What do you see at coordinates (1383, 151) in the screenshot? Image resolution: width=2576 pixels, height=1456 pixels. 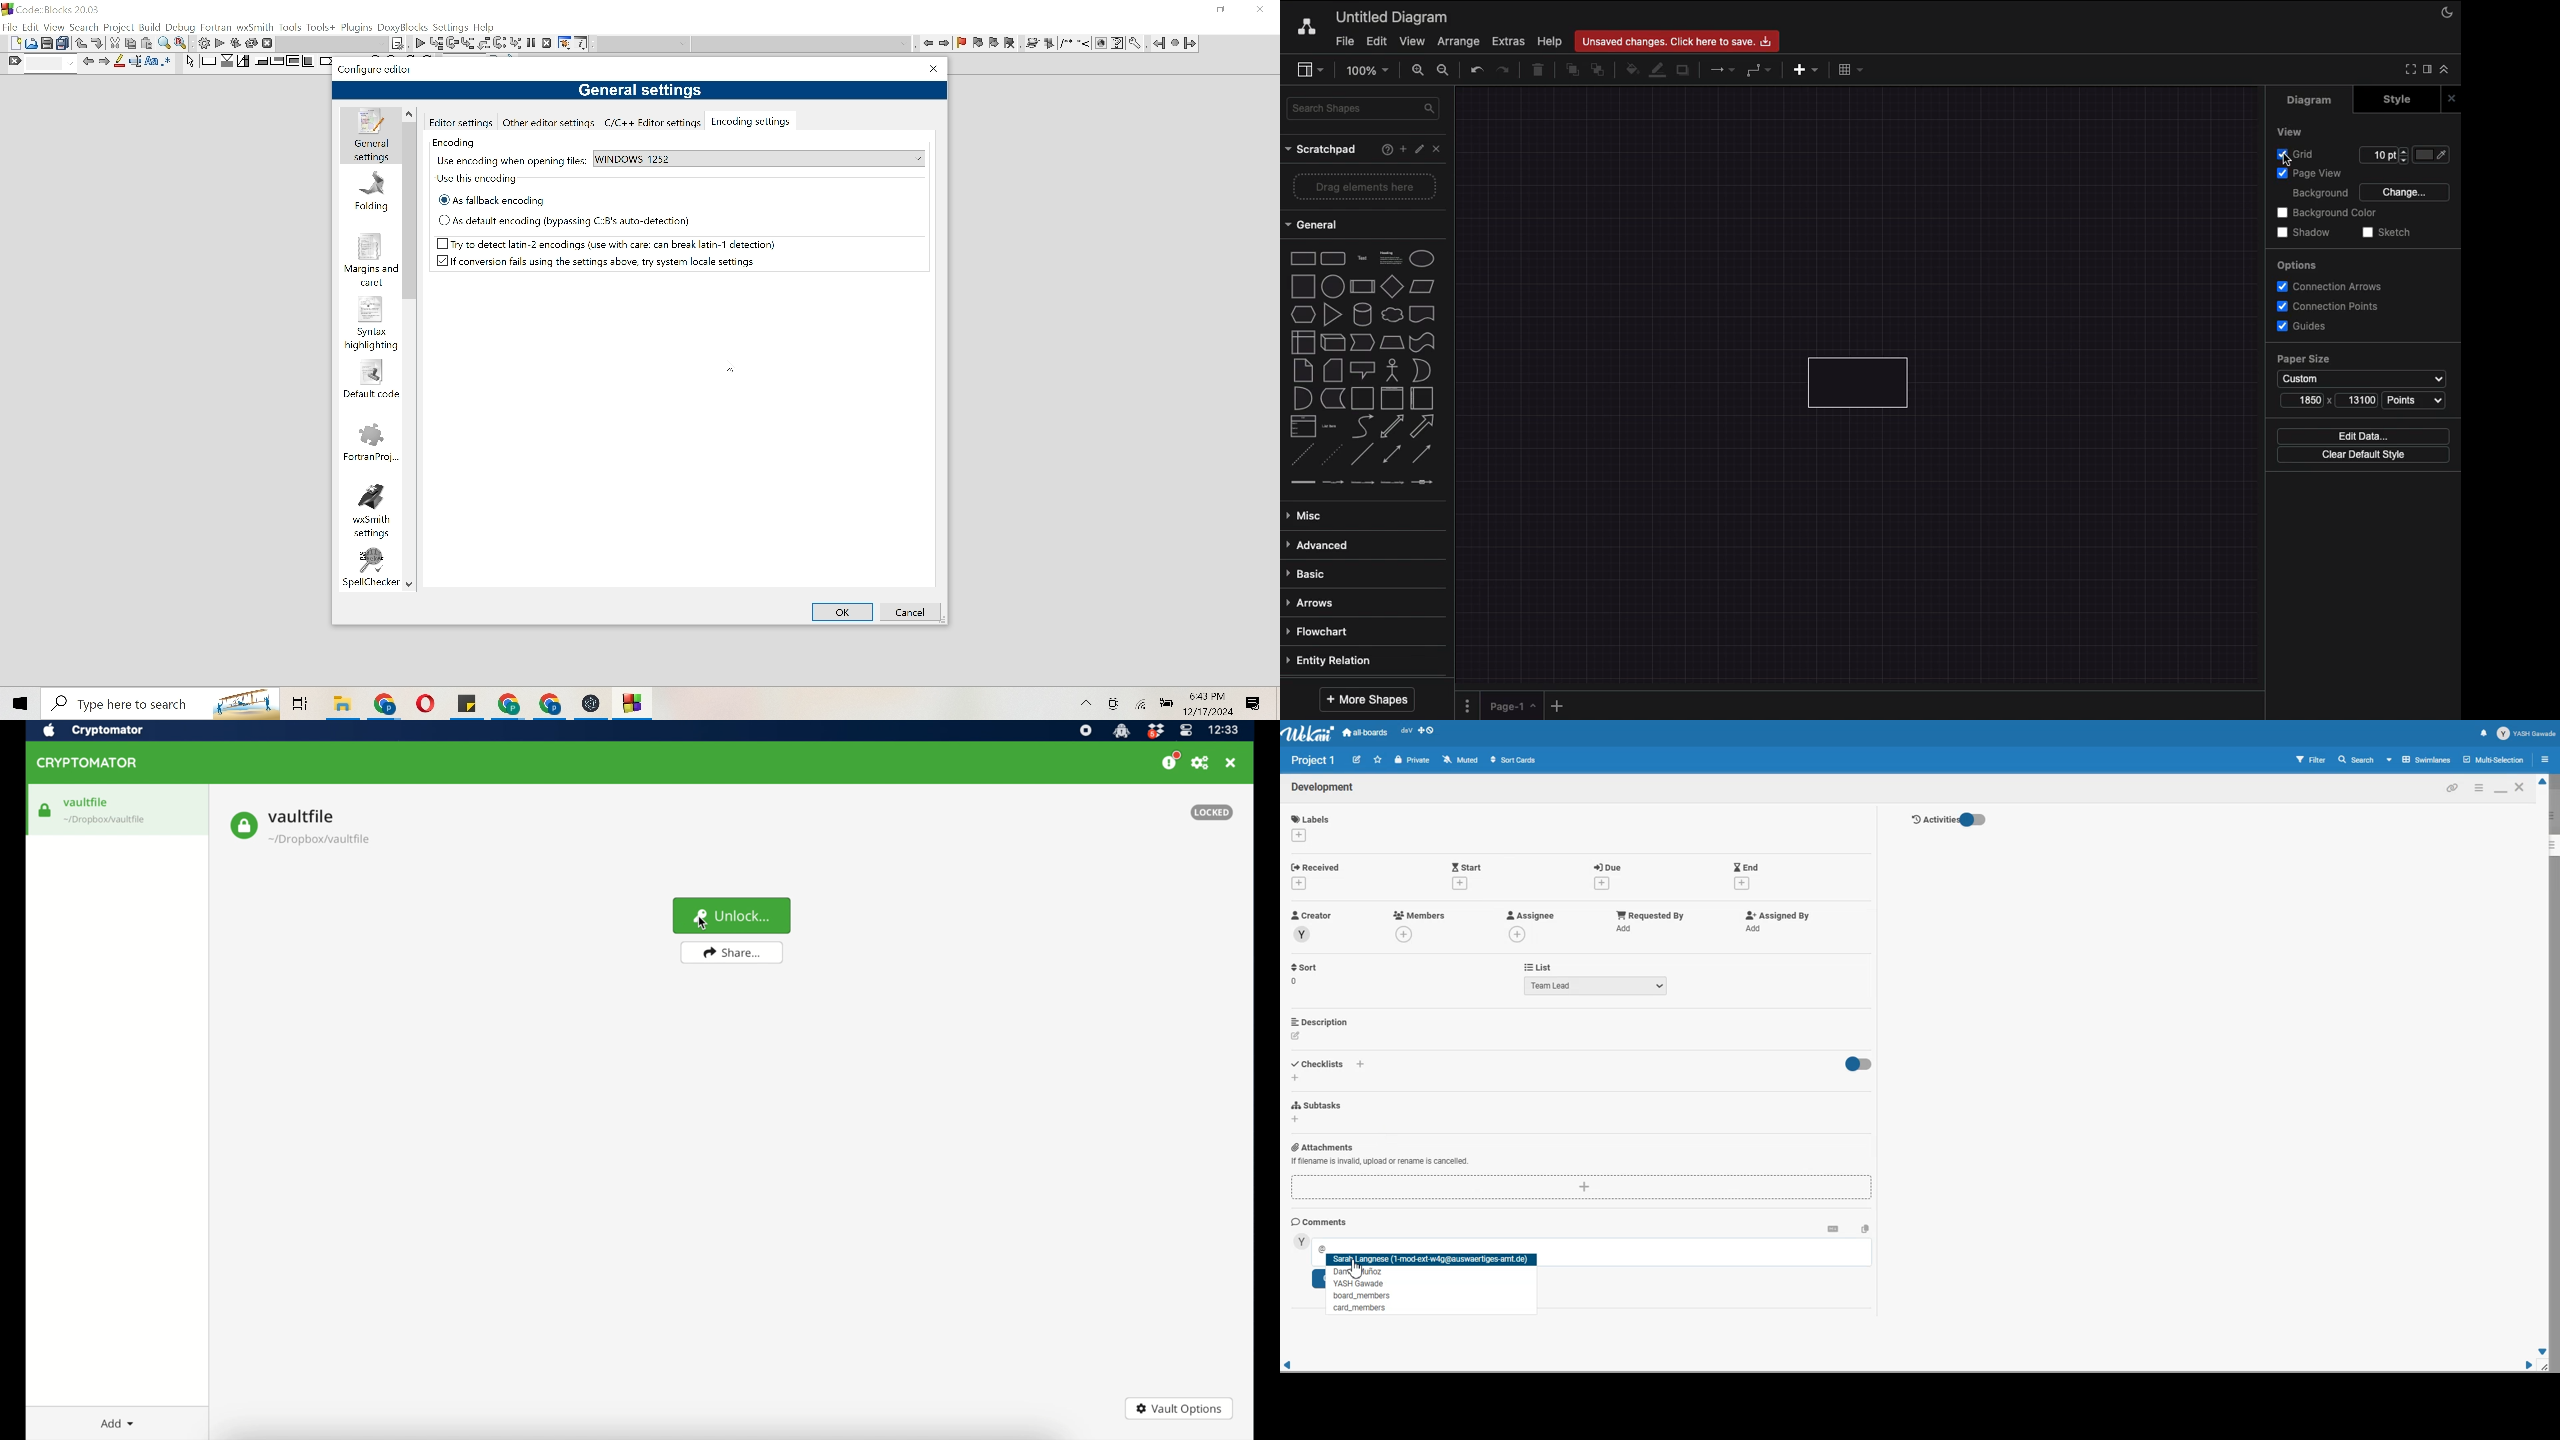 I see `Help` at bounding box center [1383, 151].